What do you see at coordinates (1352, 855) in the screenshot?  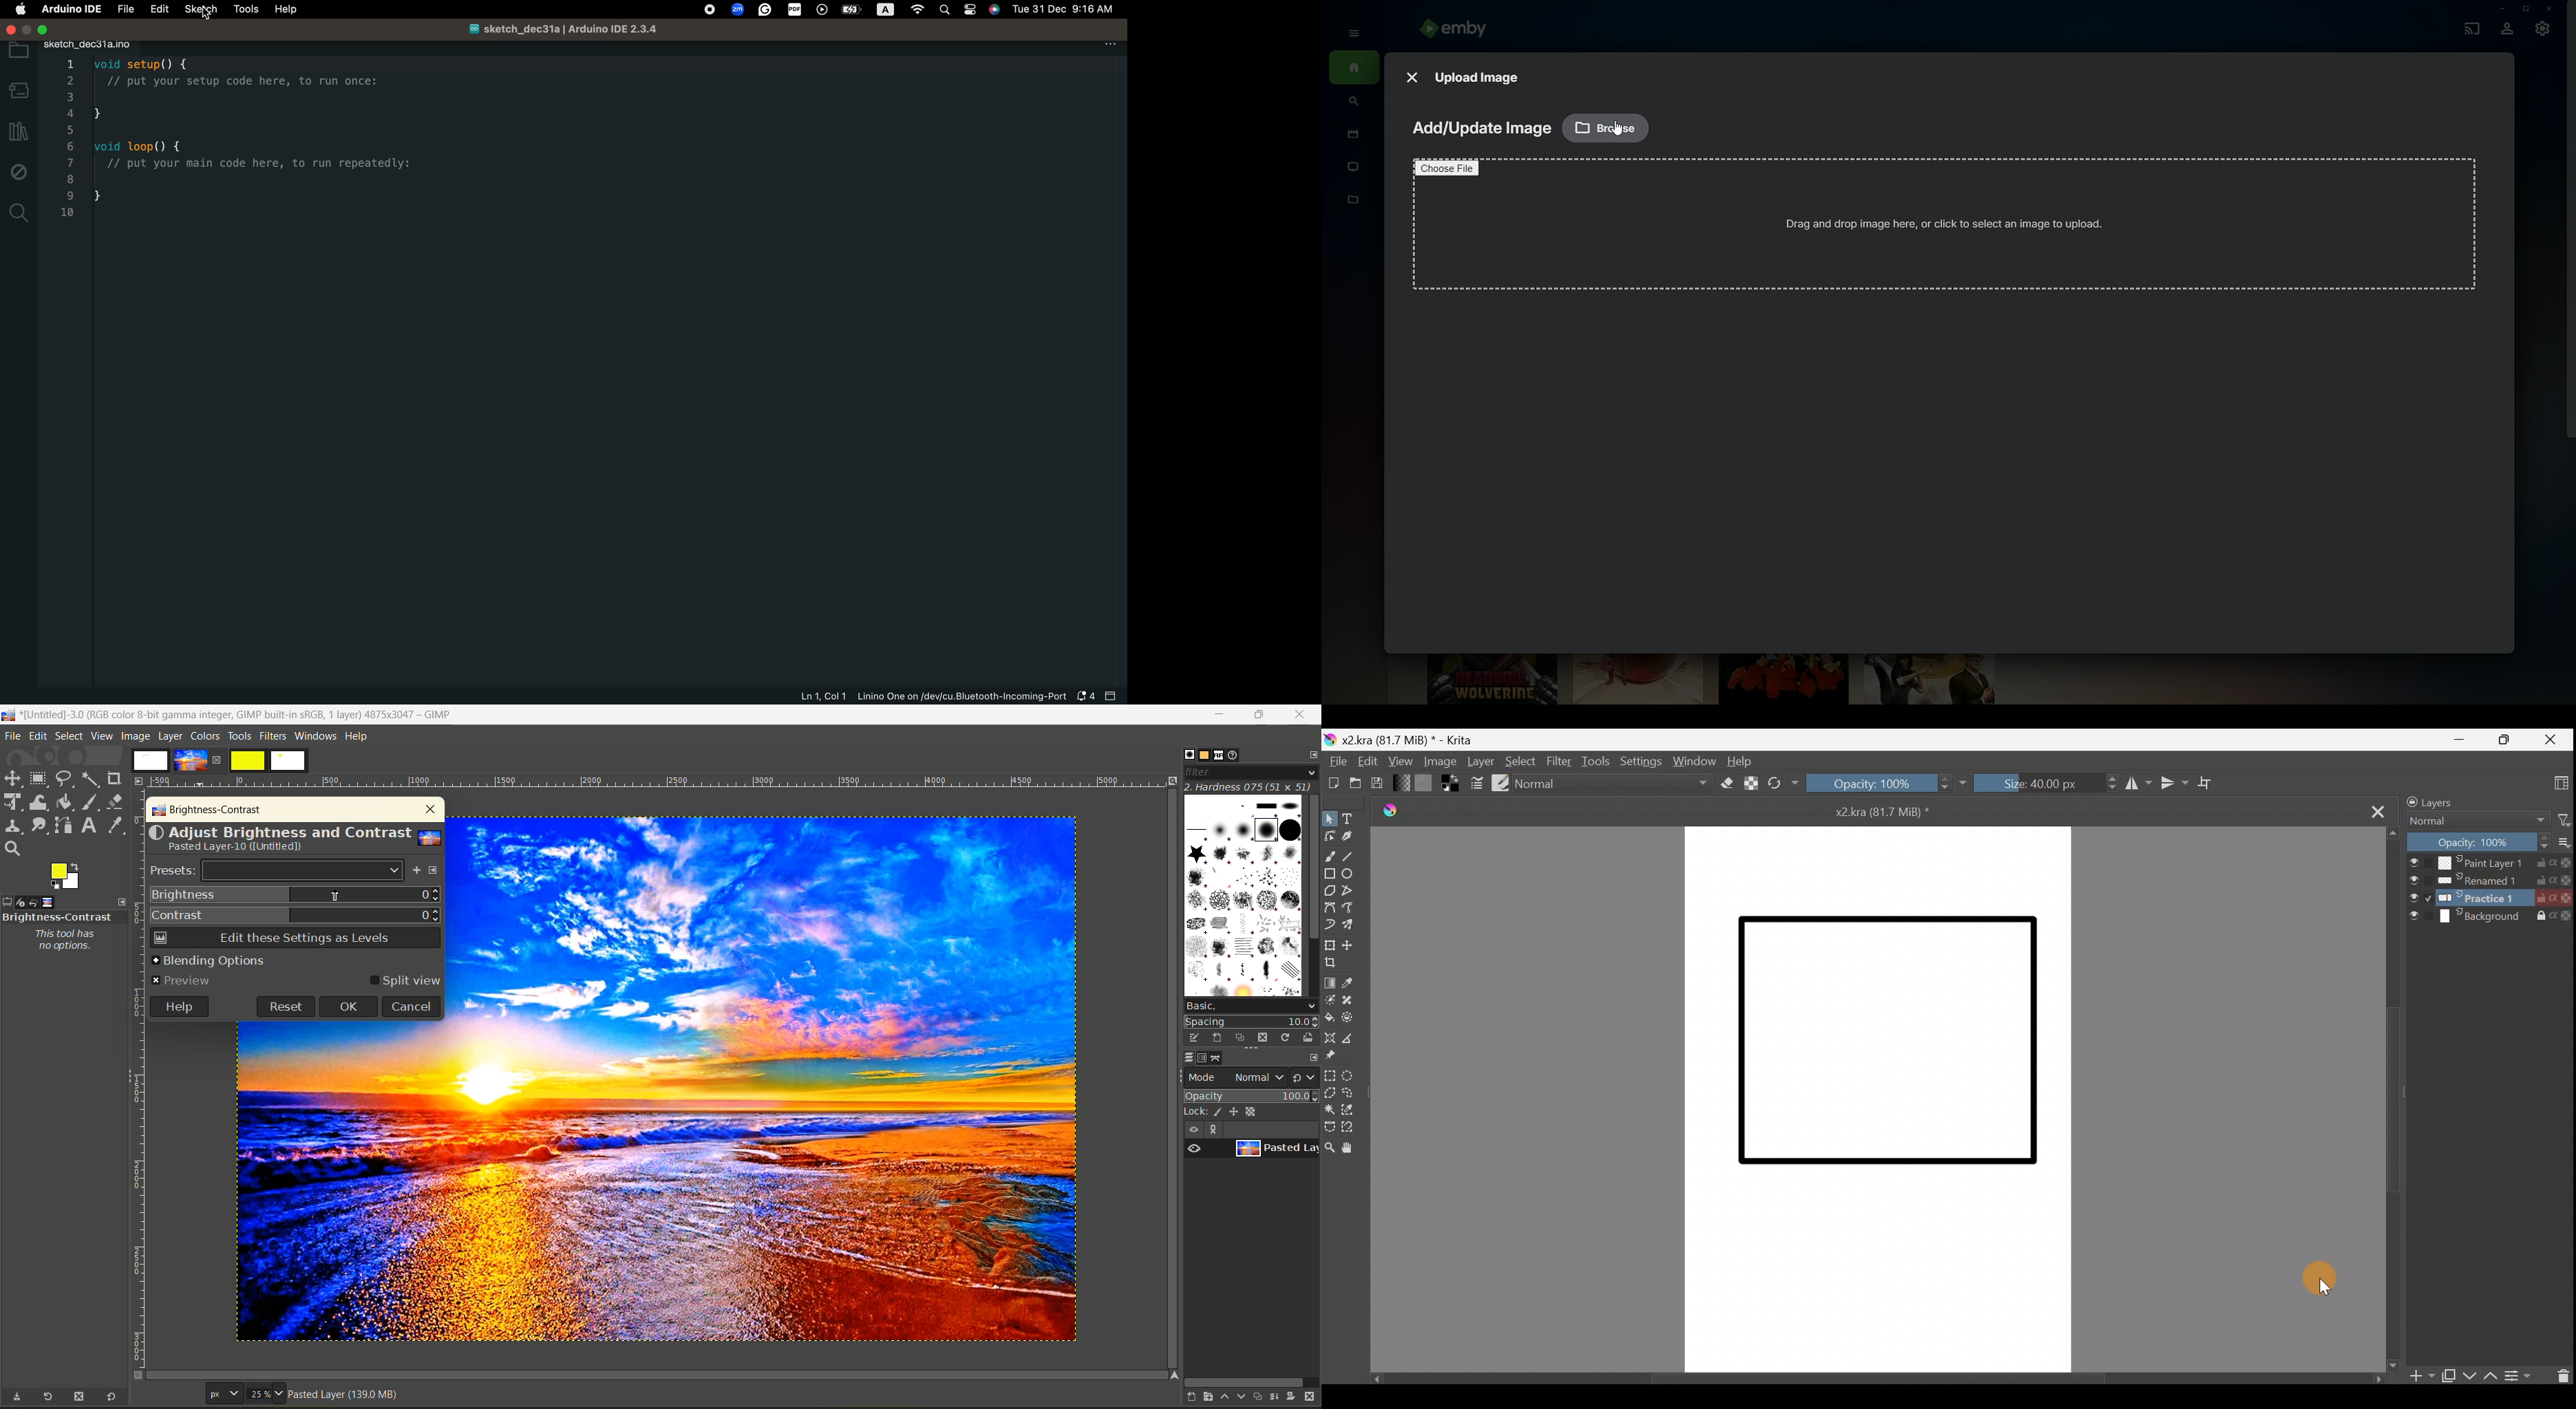 I see `Line tool` at bounding box center [1352, 855].